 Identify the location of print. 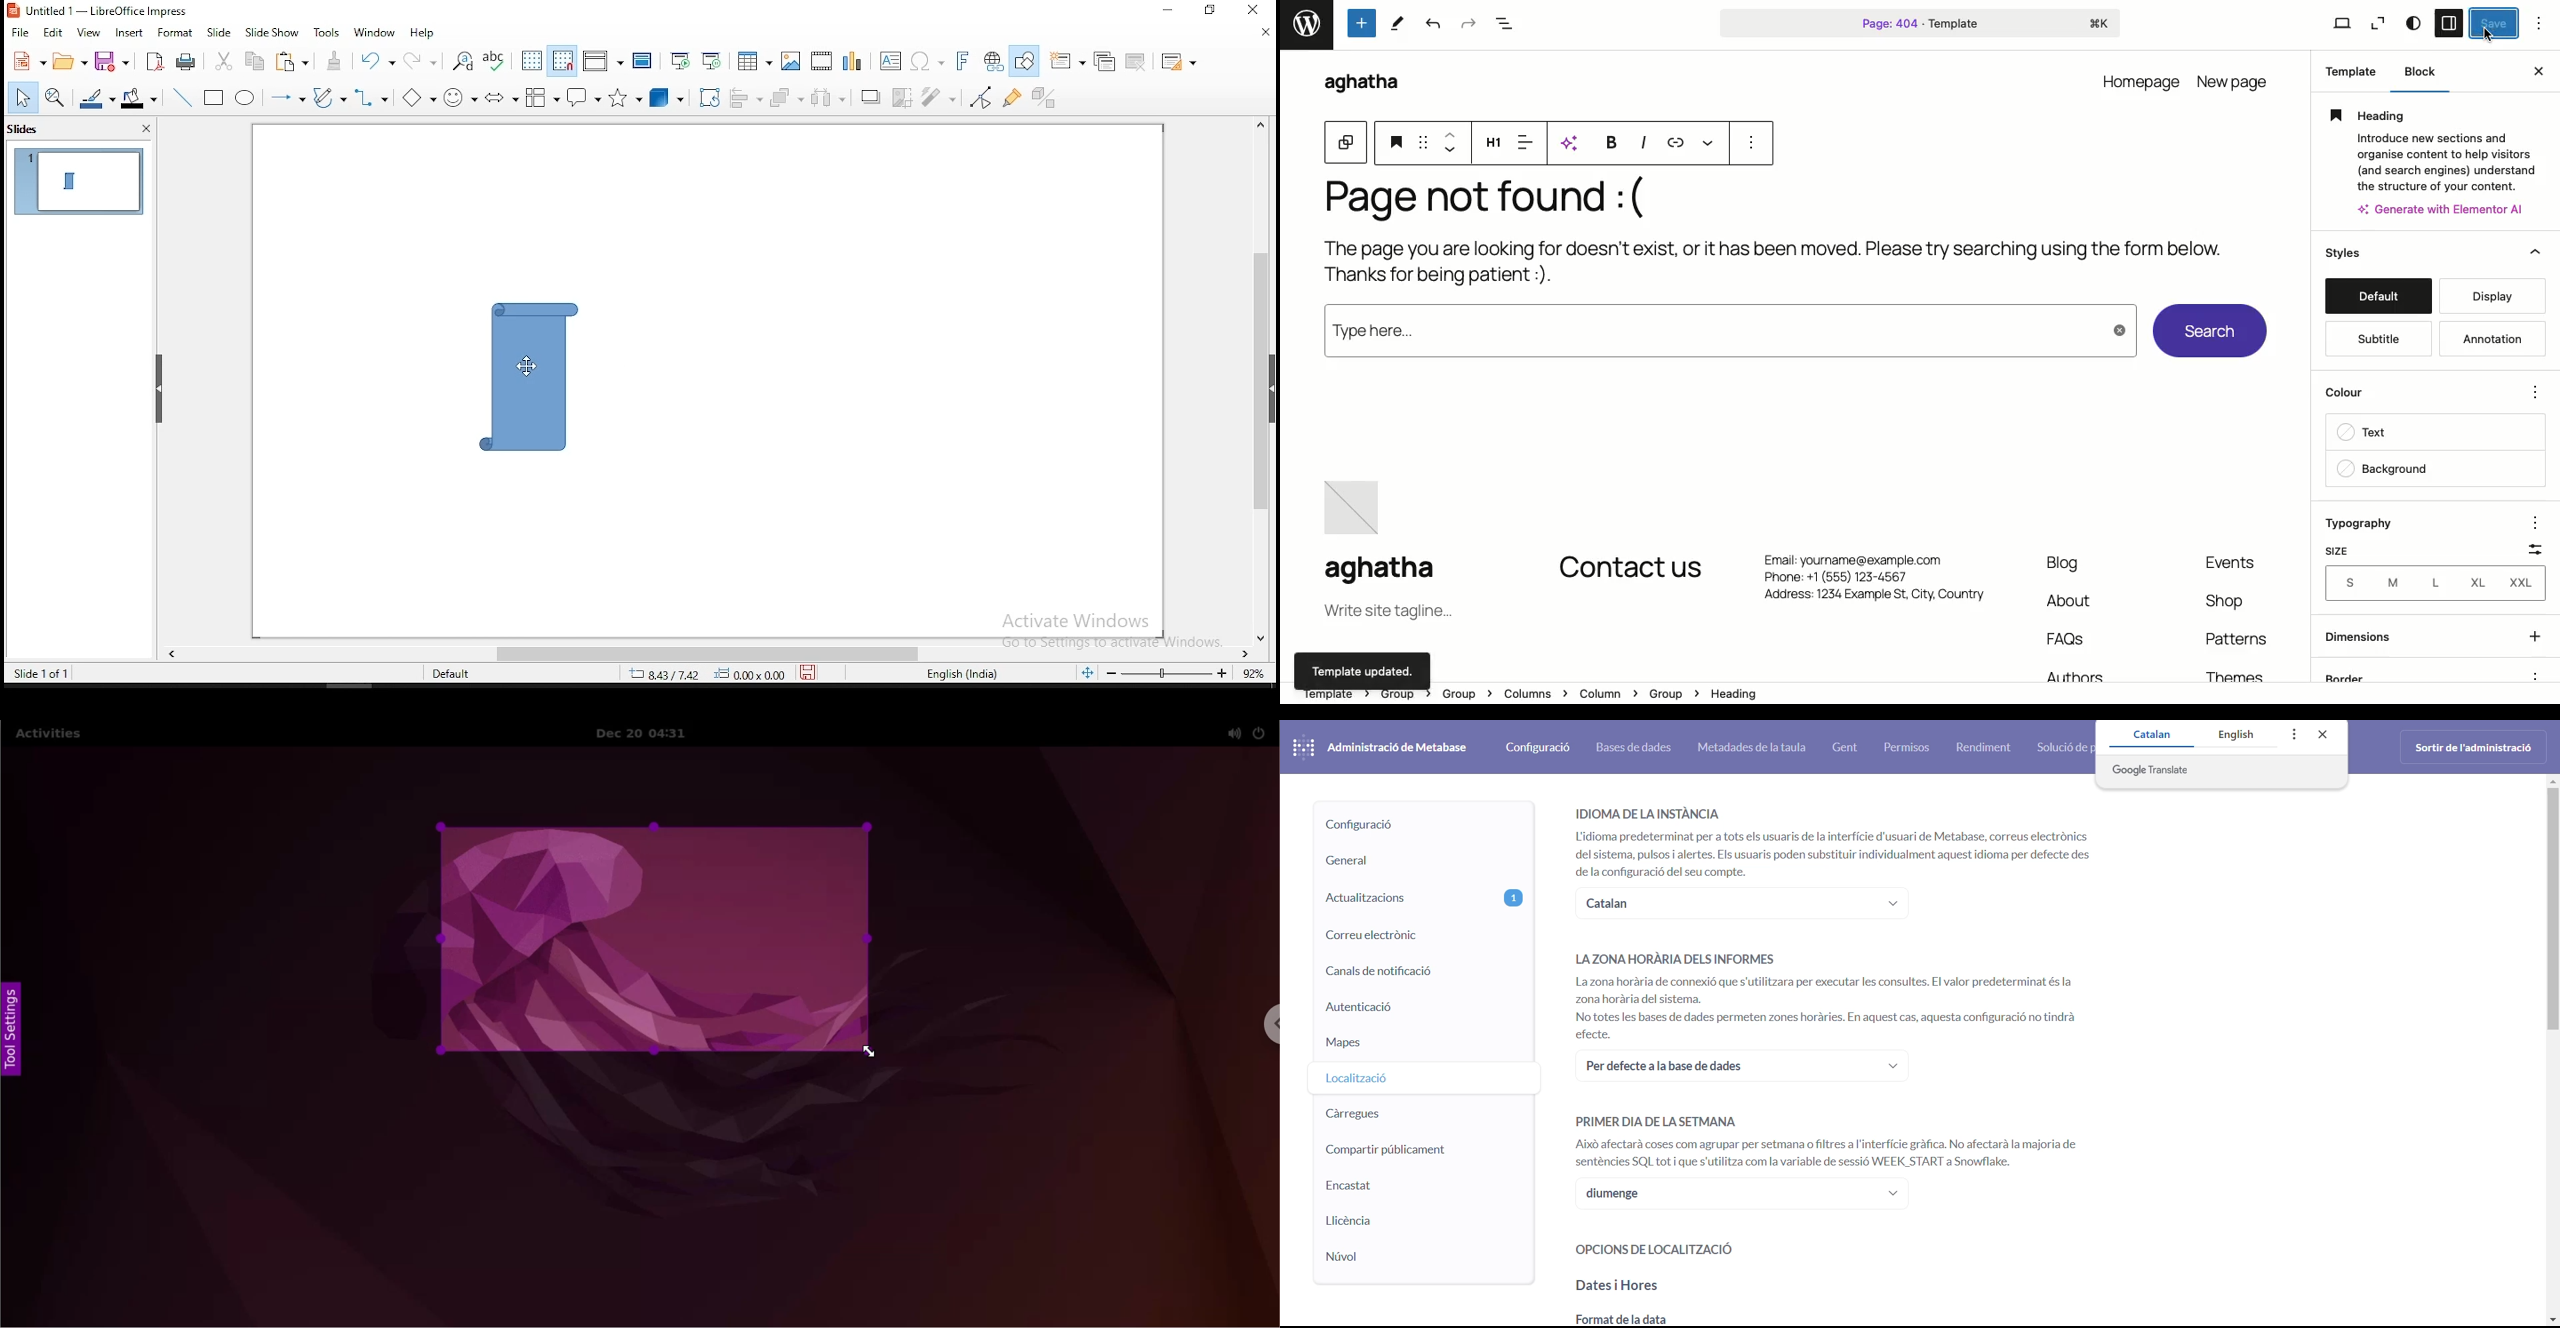
(186, 63).